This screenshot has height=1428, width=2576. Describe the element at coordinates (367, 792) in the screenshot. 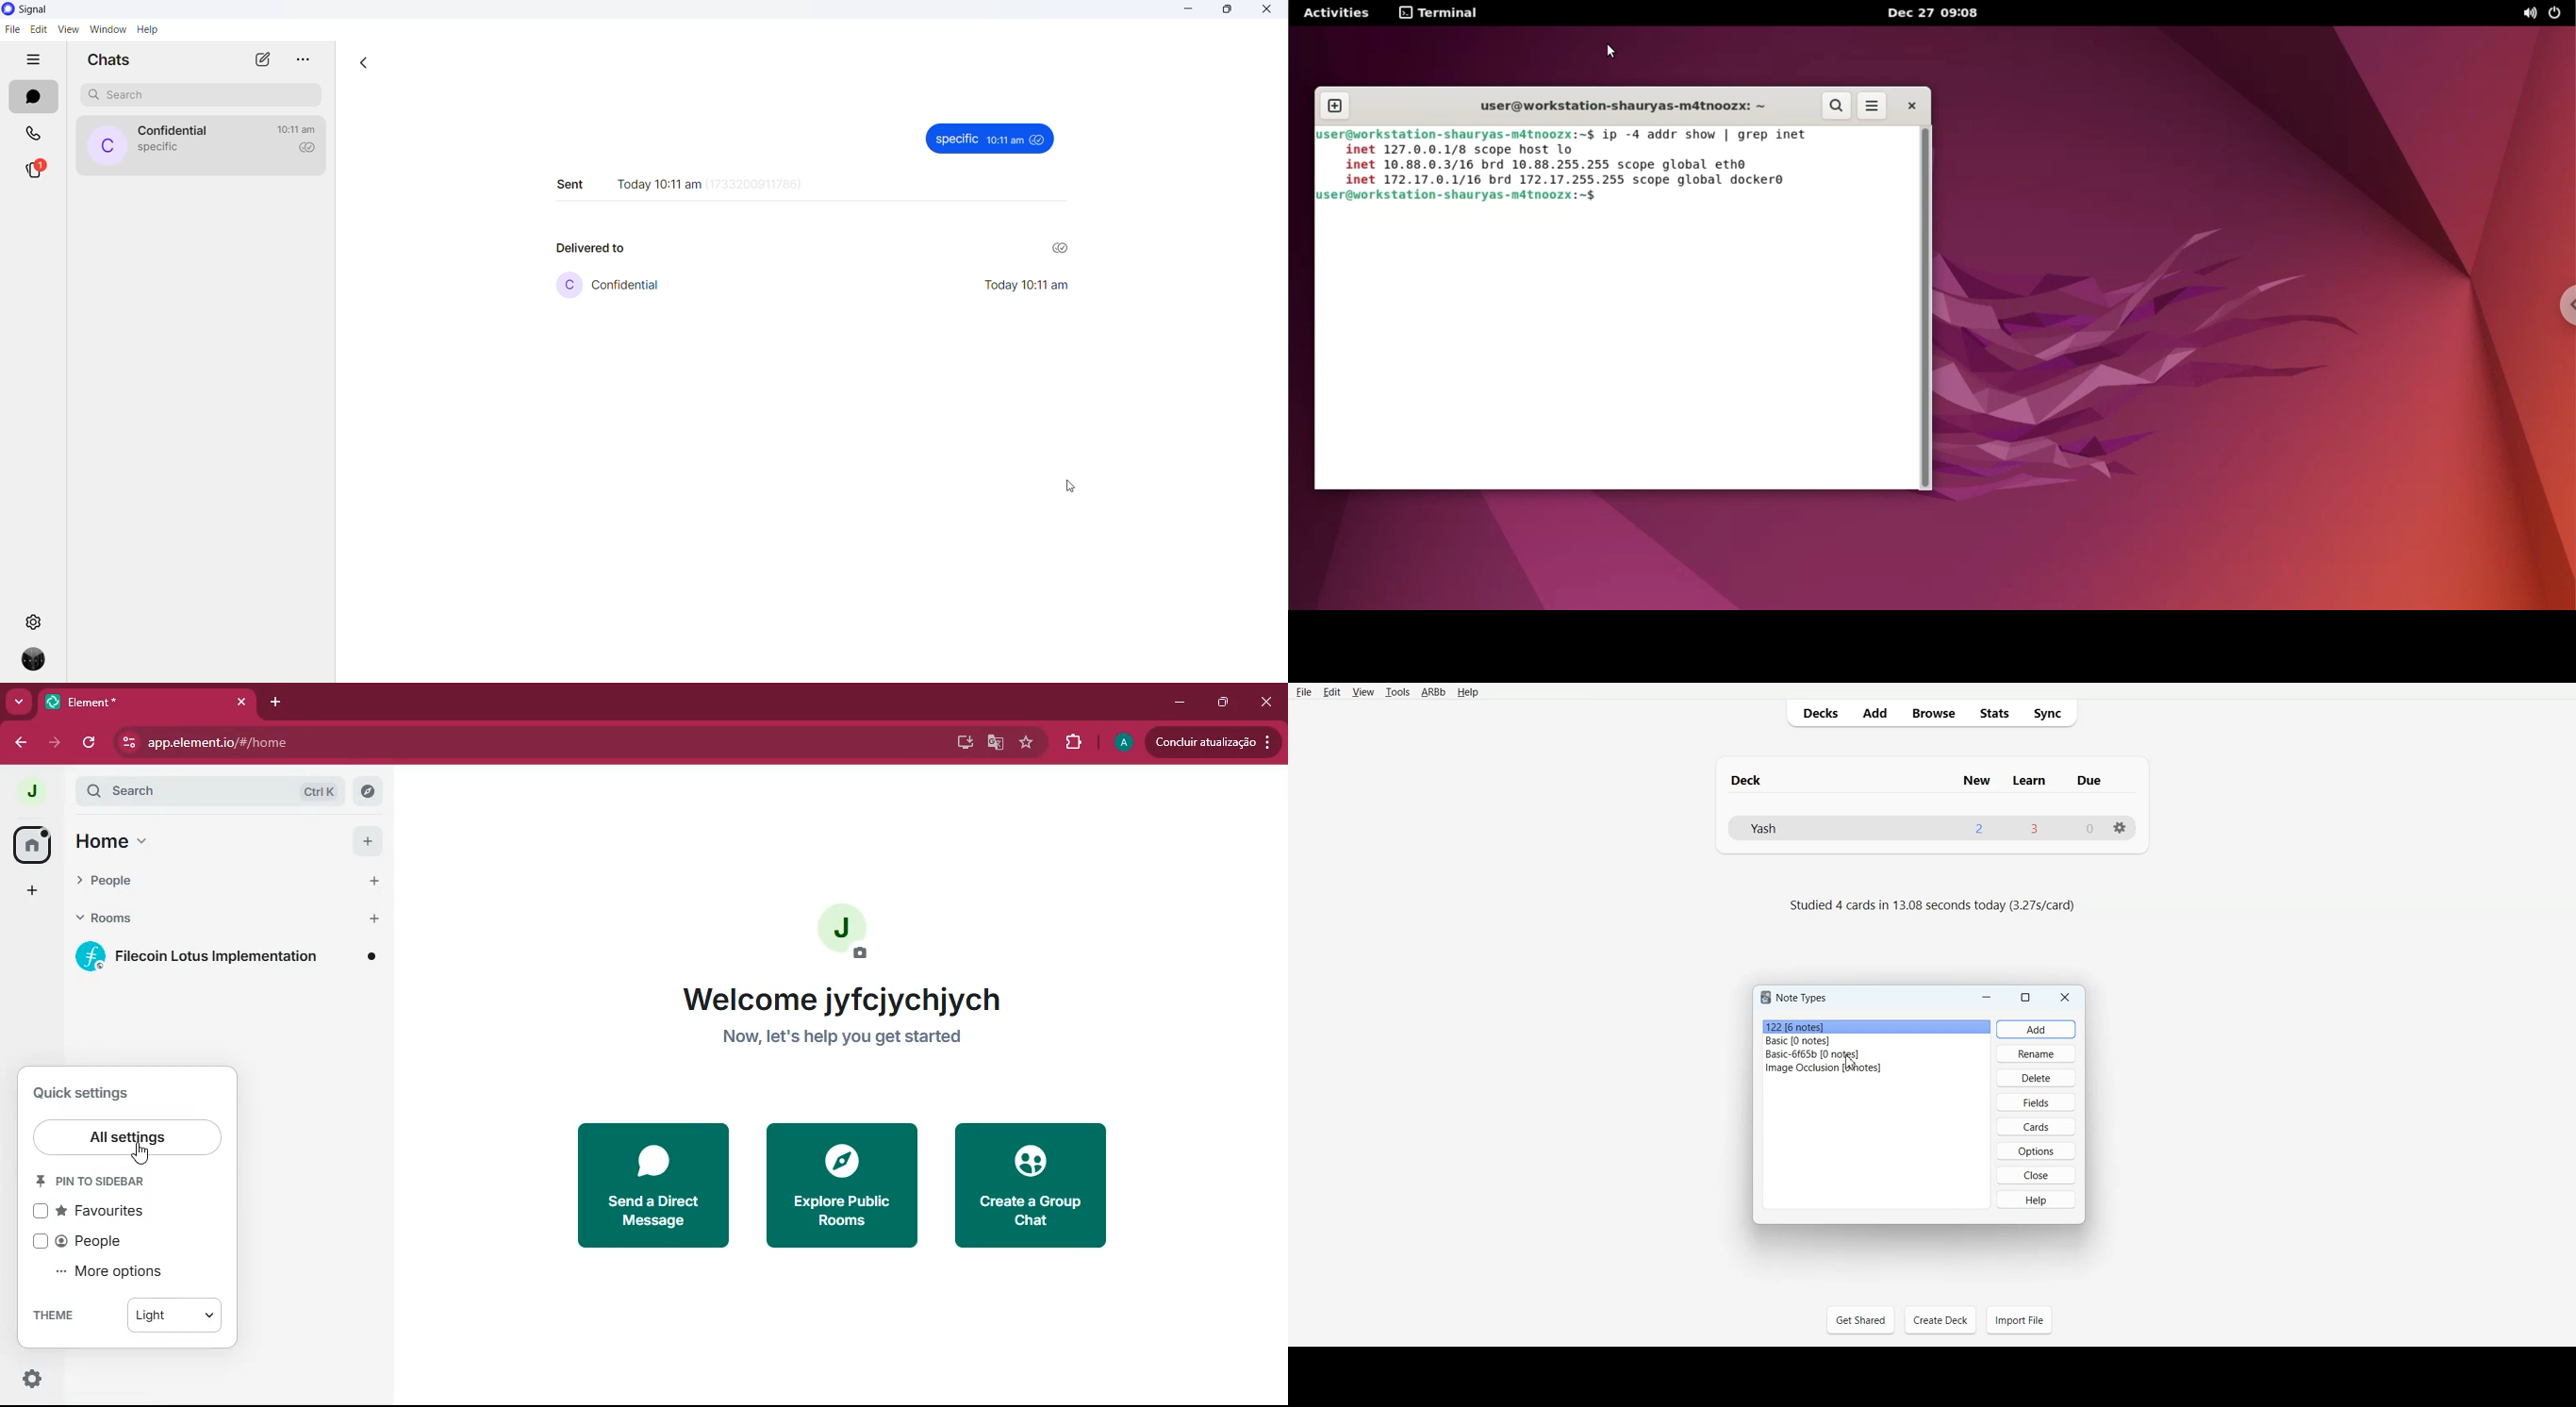

I see `explore` at that location.